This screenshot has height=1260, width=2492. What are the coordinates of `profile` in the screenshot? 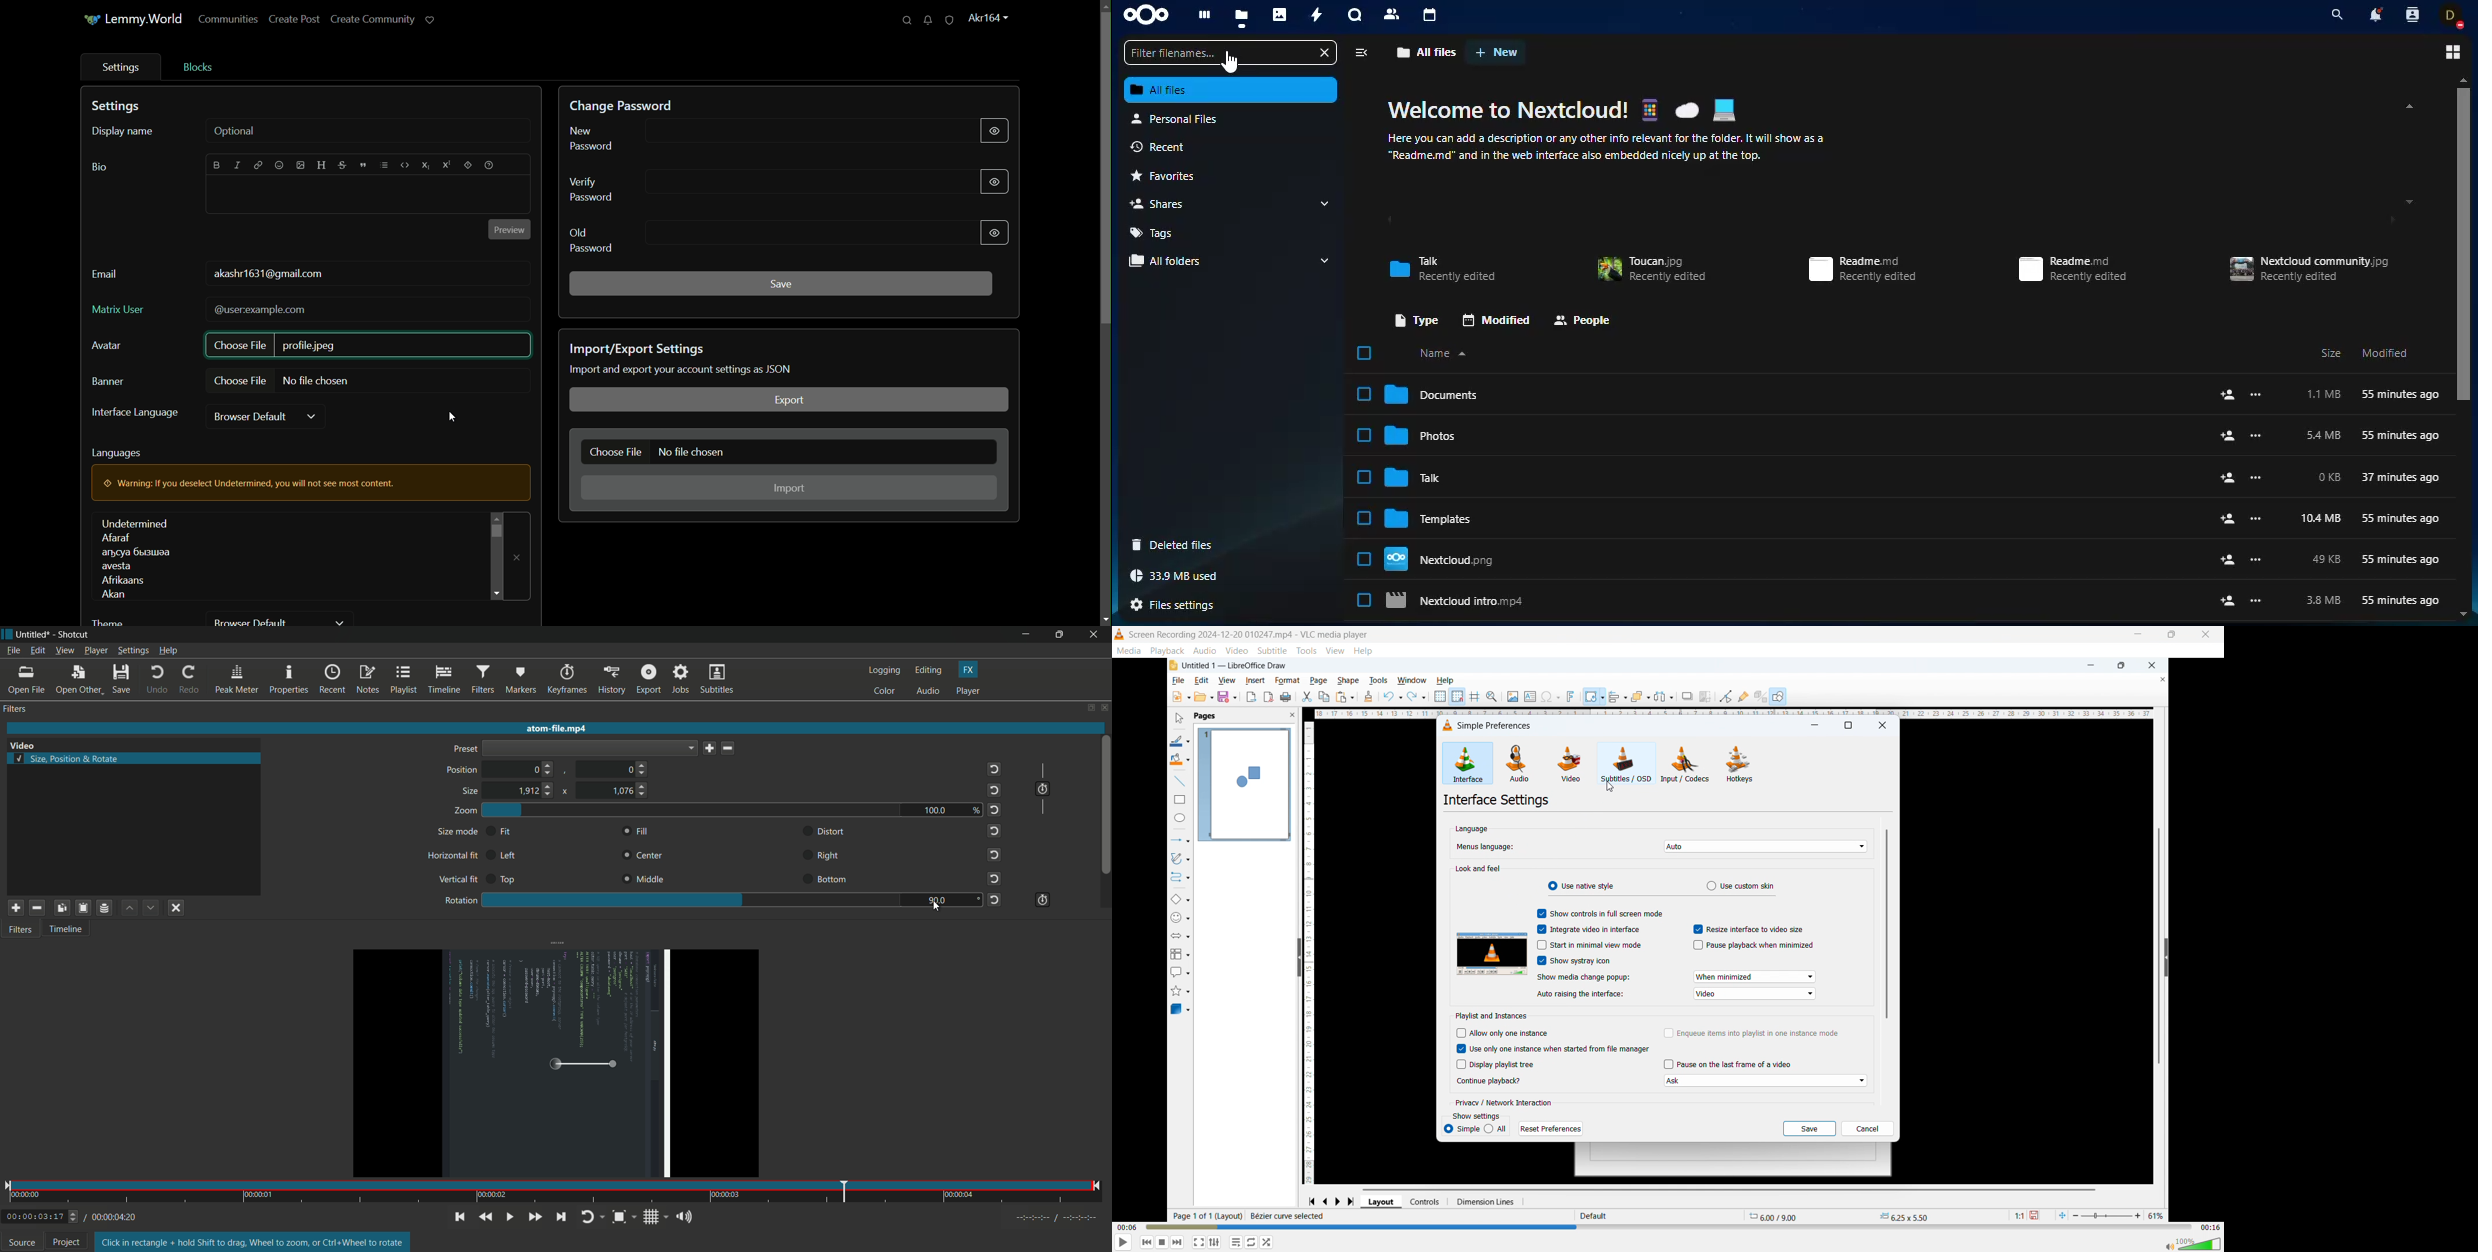 It's located at (2453, 15).